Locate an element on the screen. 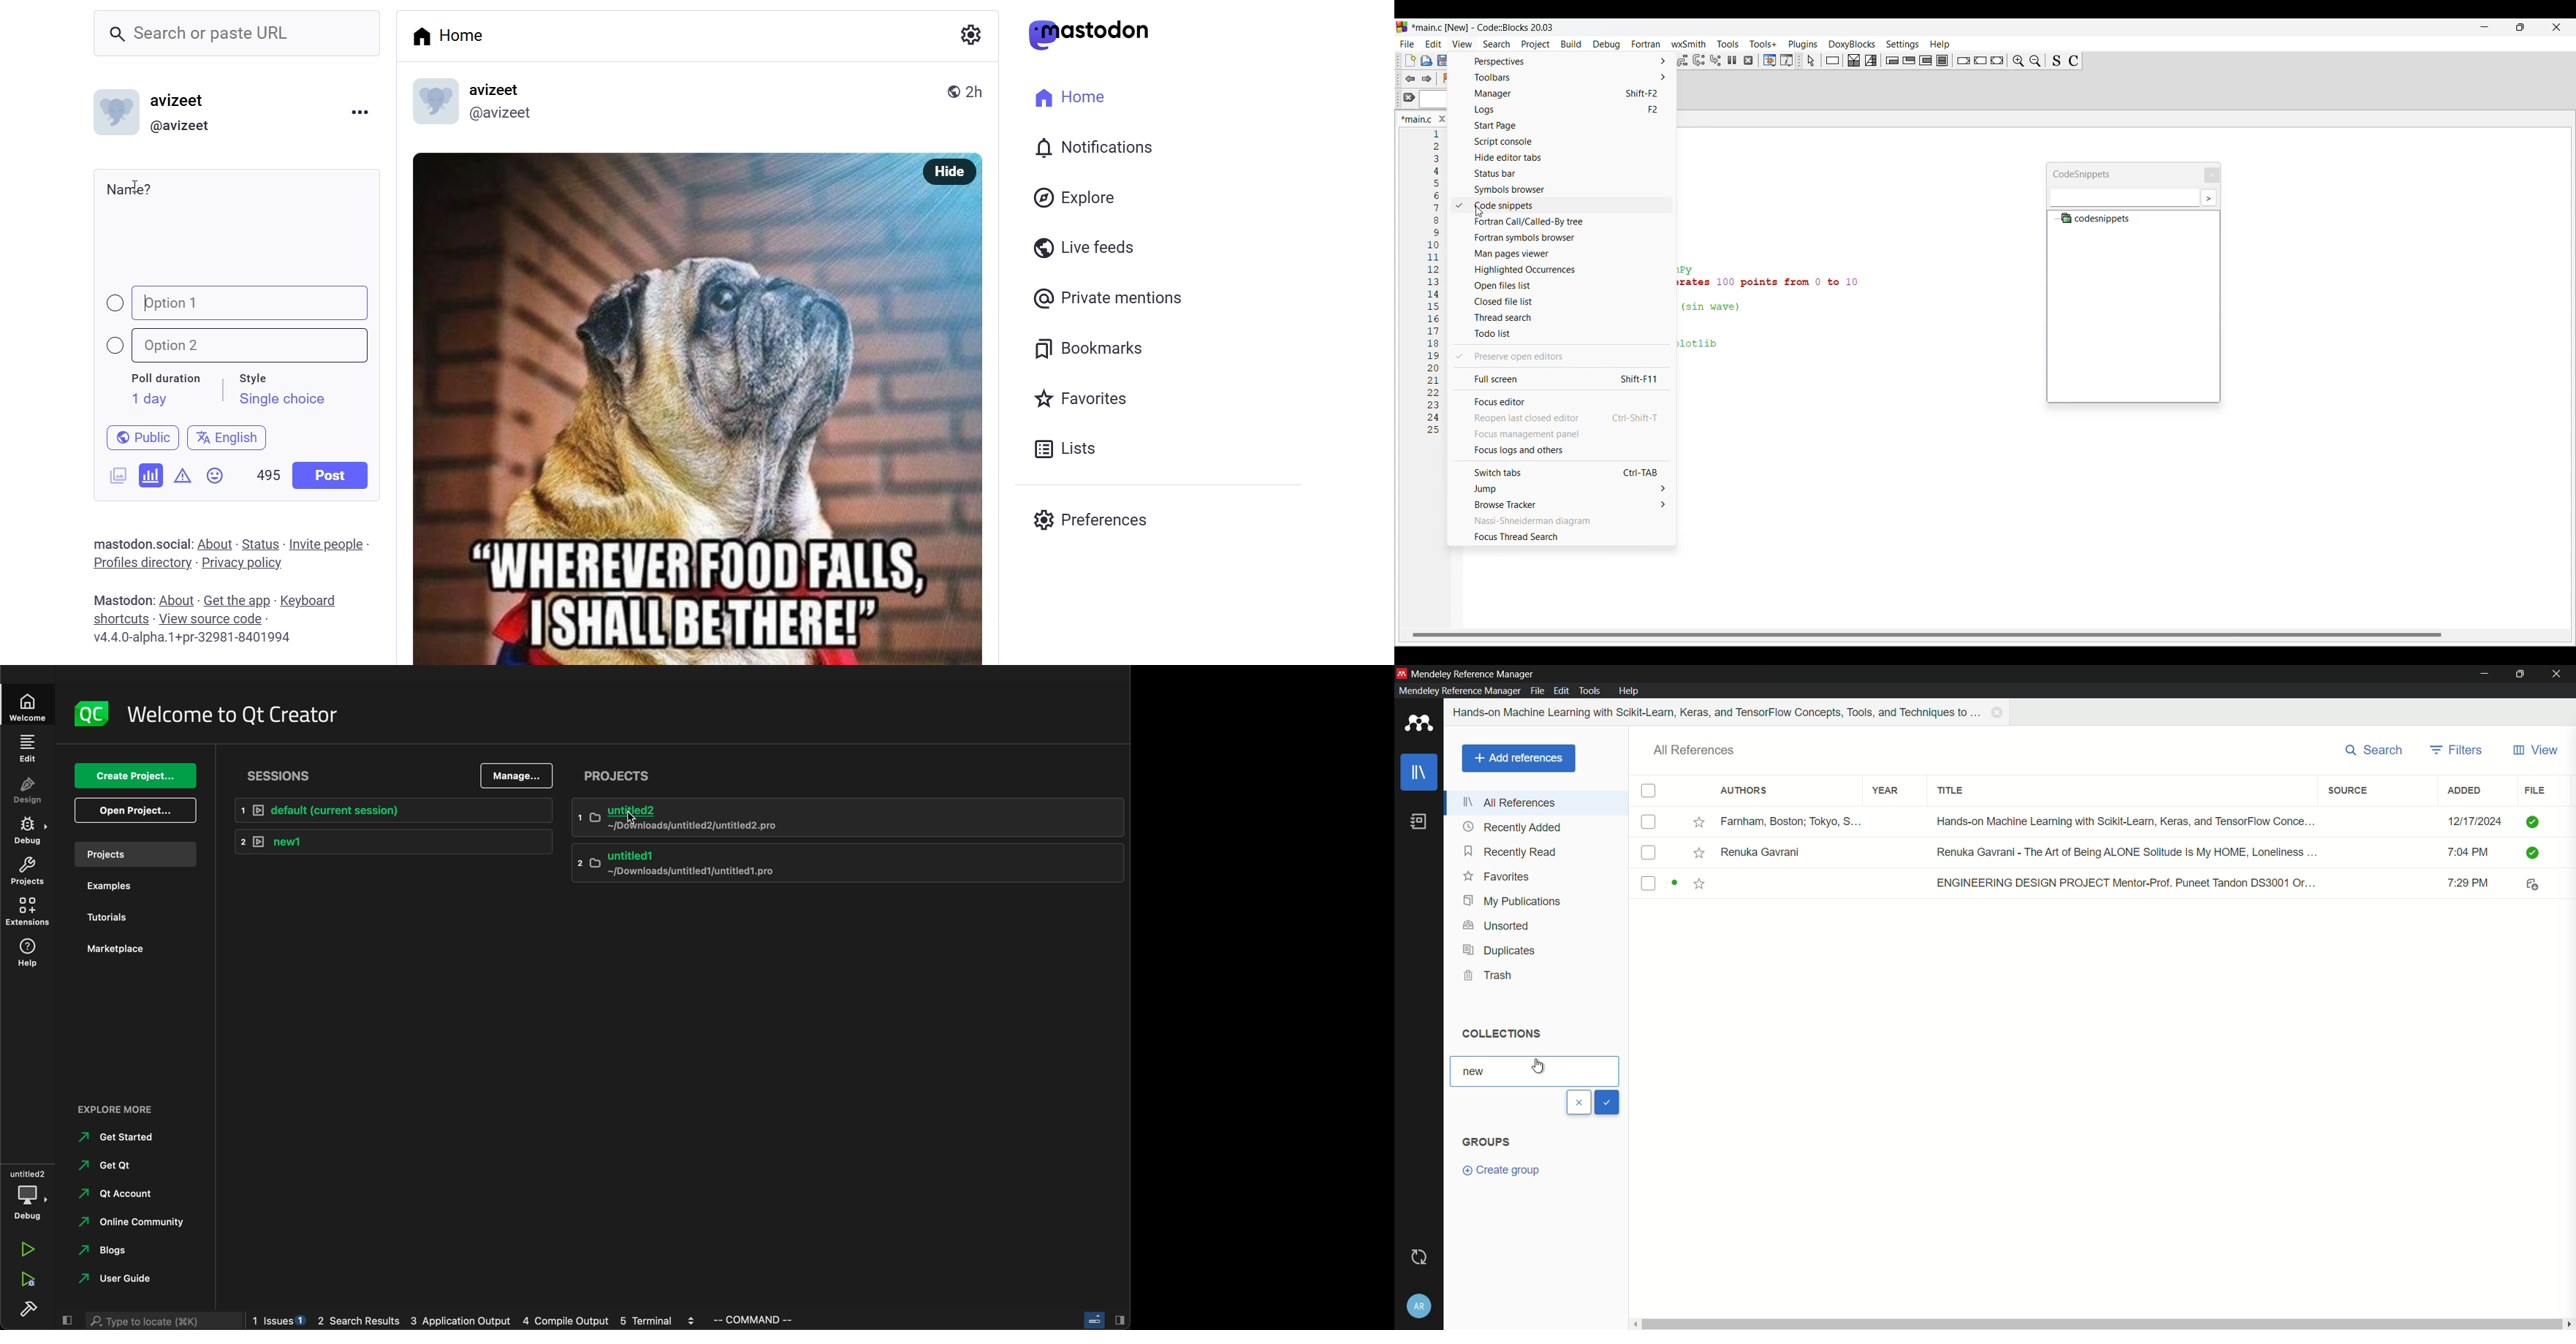  hide is located at coordinates (946, 172).